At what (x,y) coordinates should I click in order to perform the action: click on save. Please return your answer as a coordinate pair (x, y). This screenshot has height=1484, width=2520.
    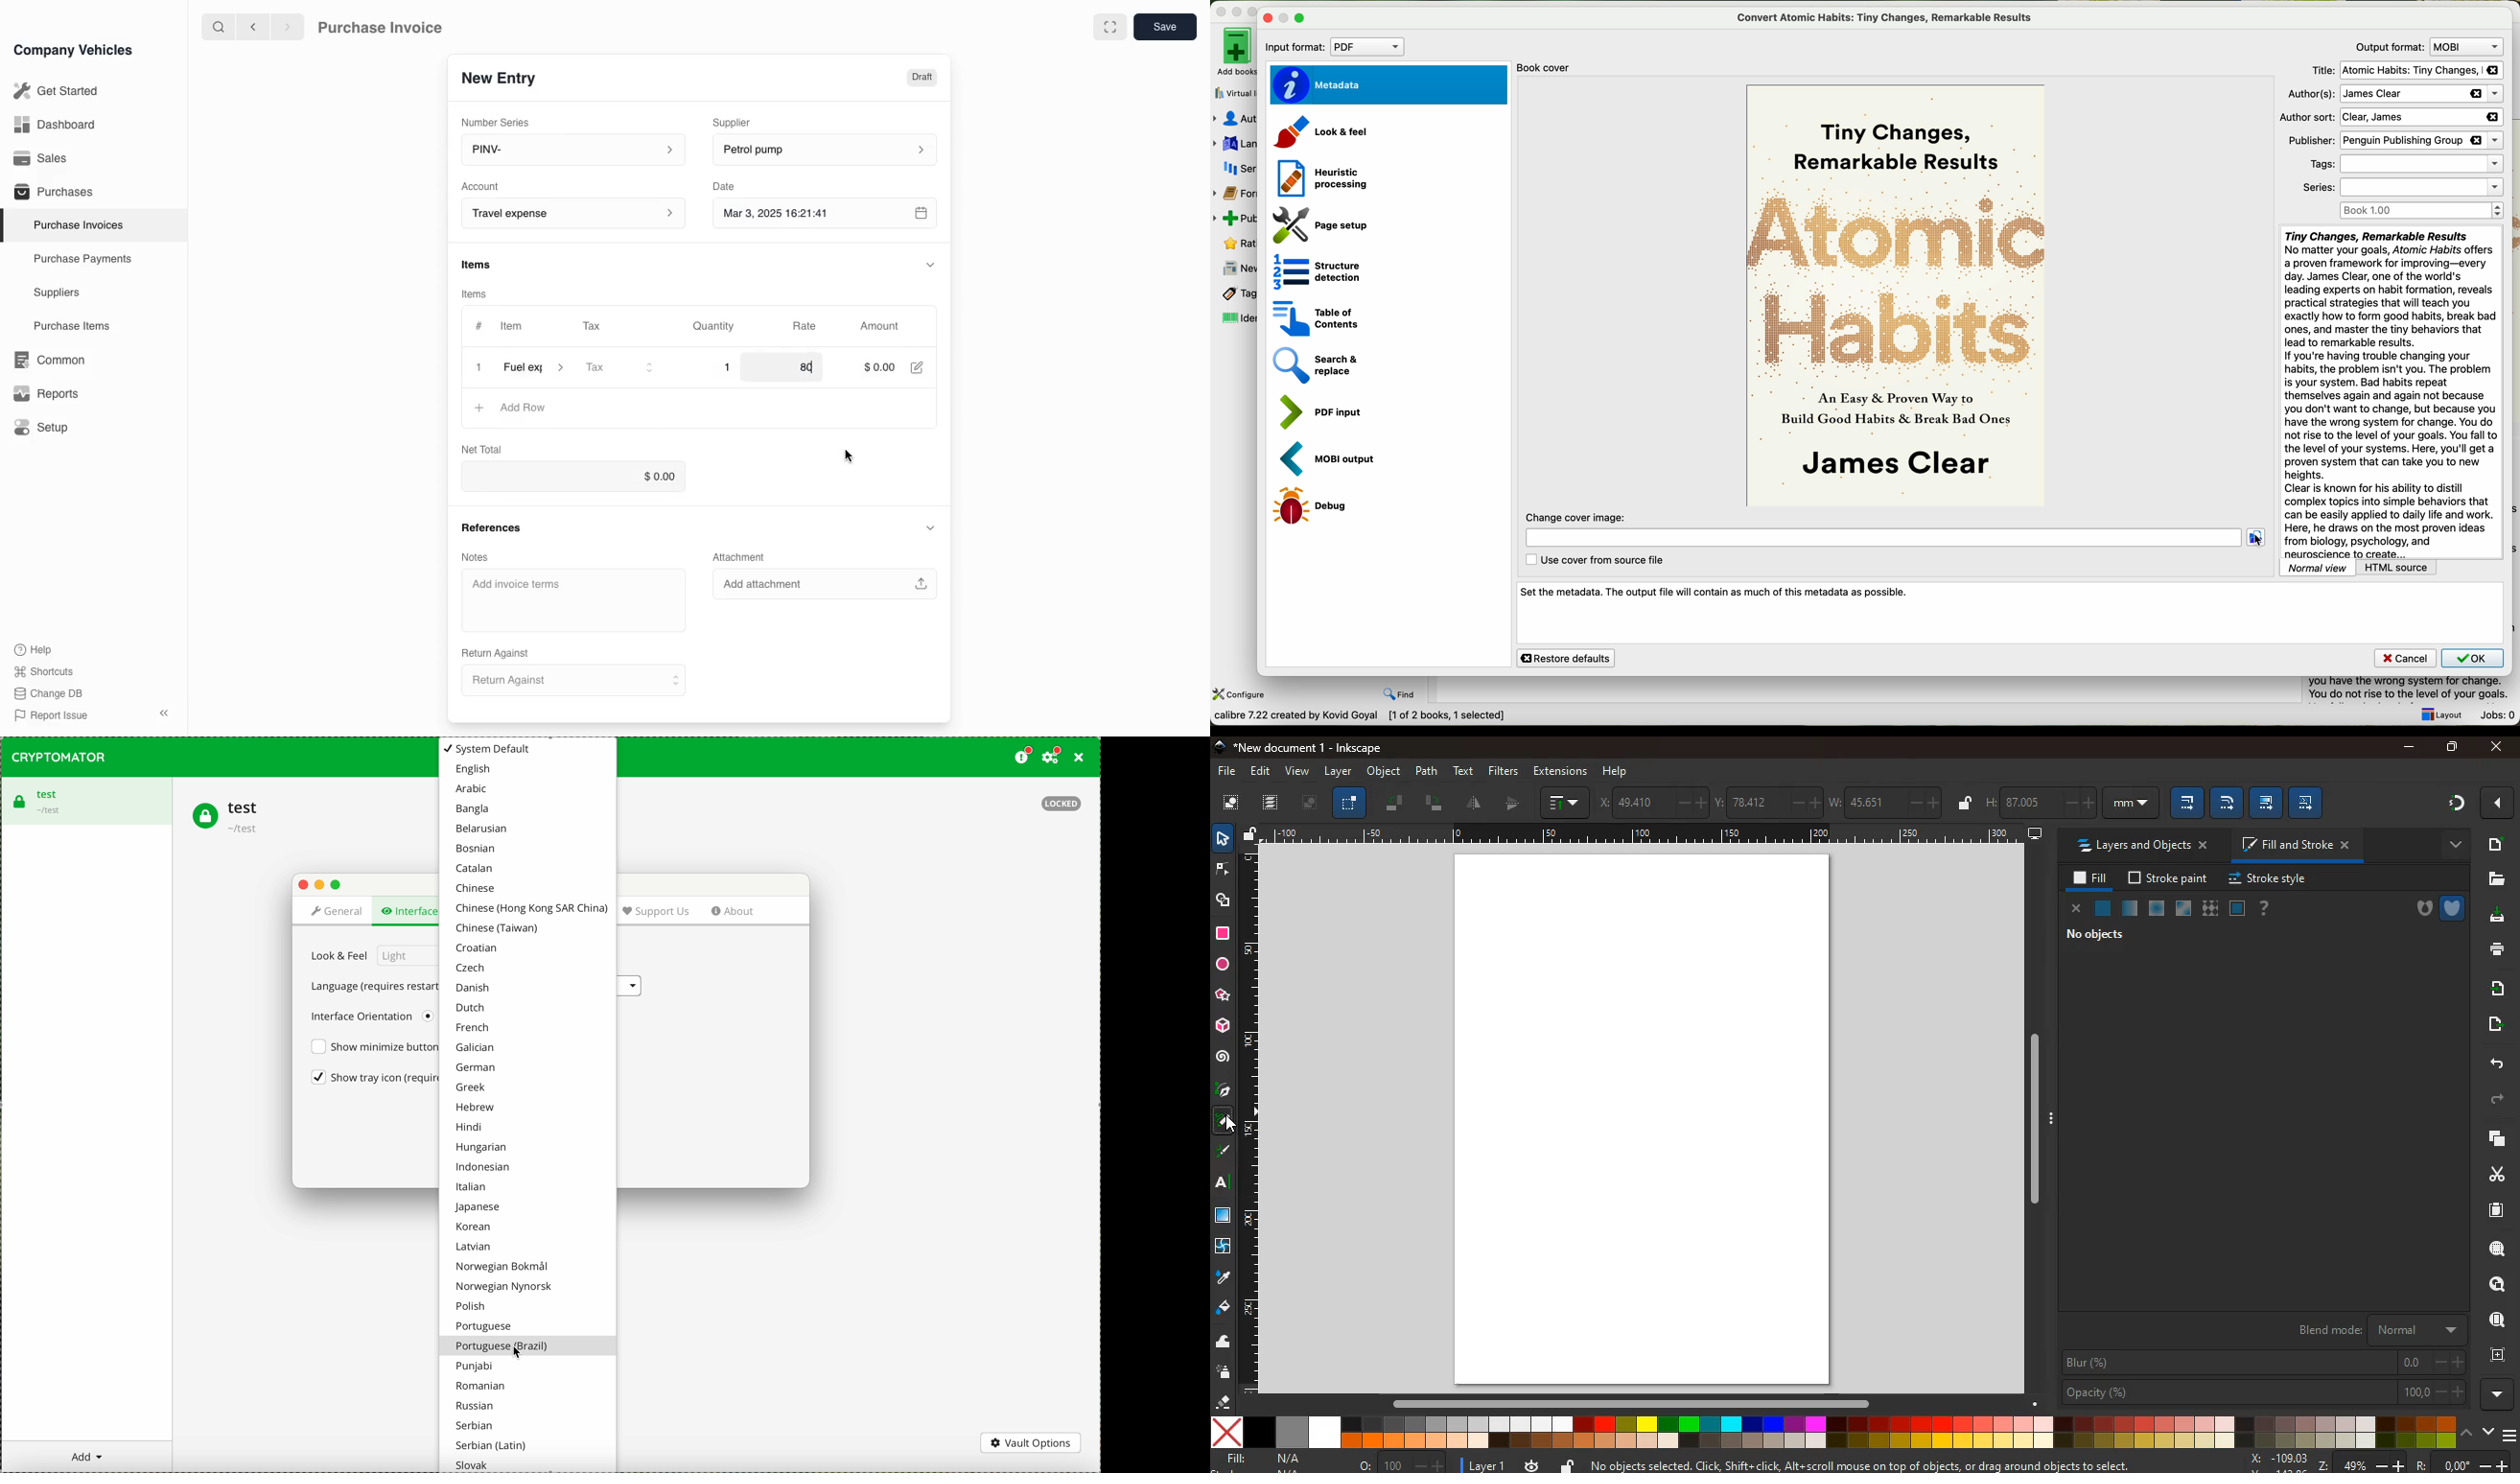
    Looking at the image, I should click on (1165, 26).